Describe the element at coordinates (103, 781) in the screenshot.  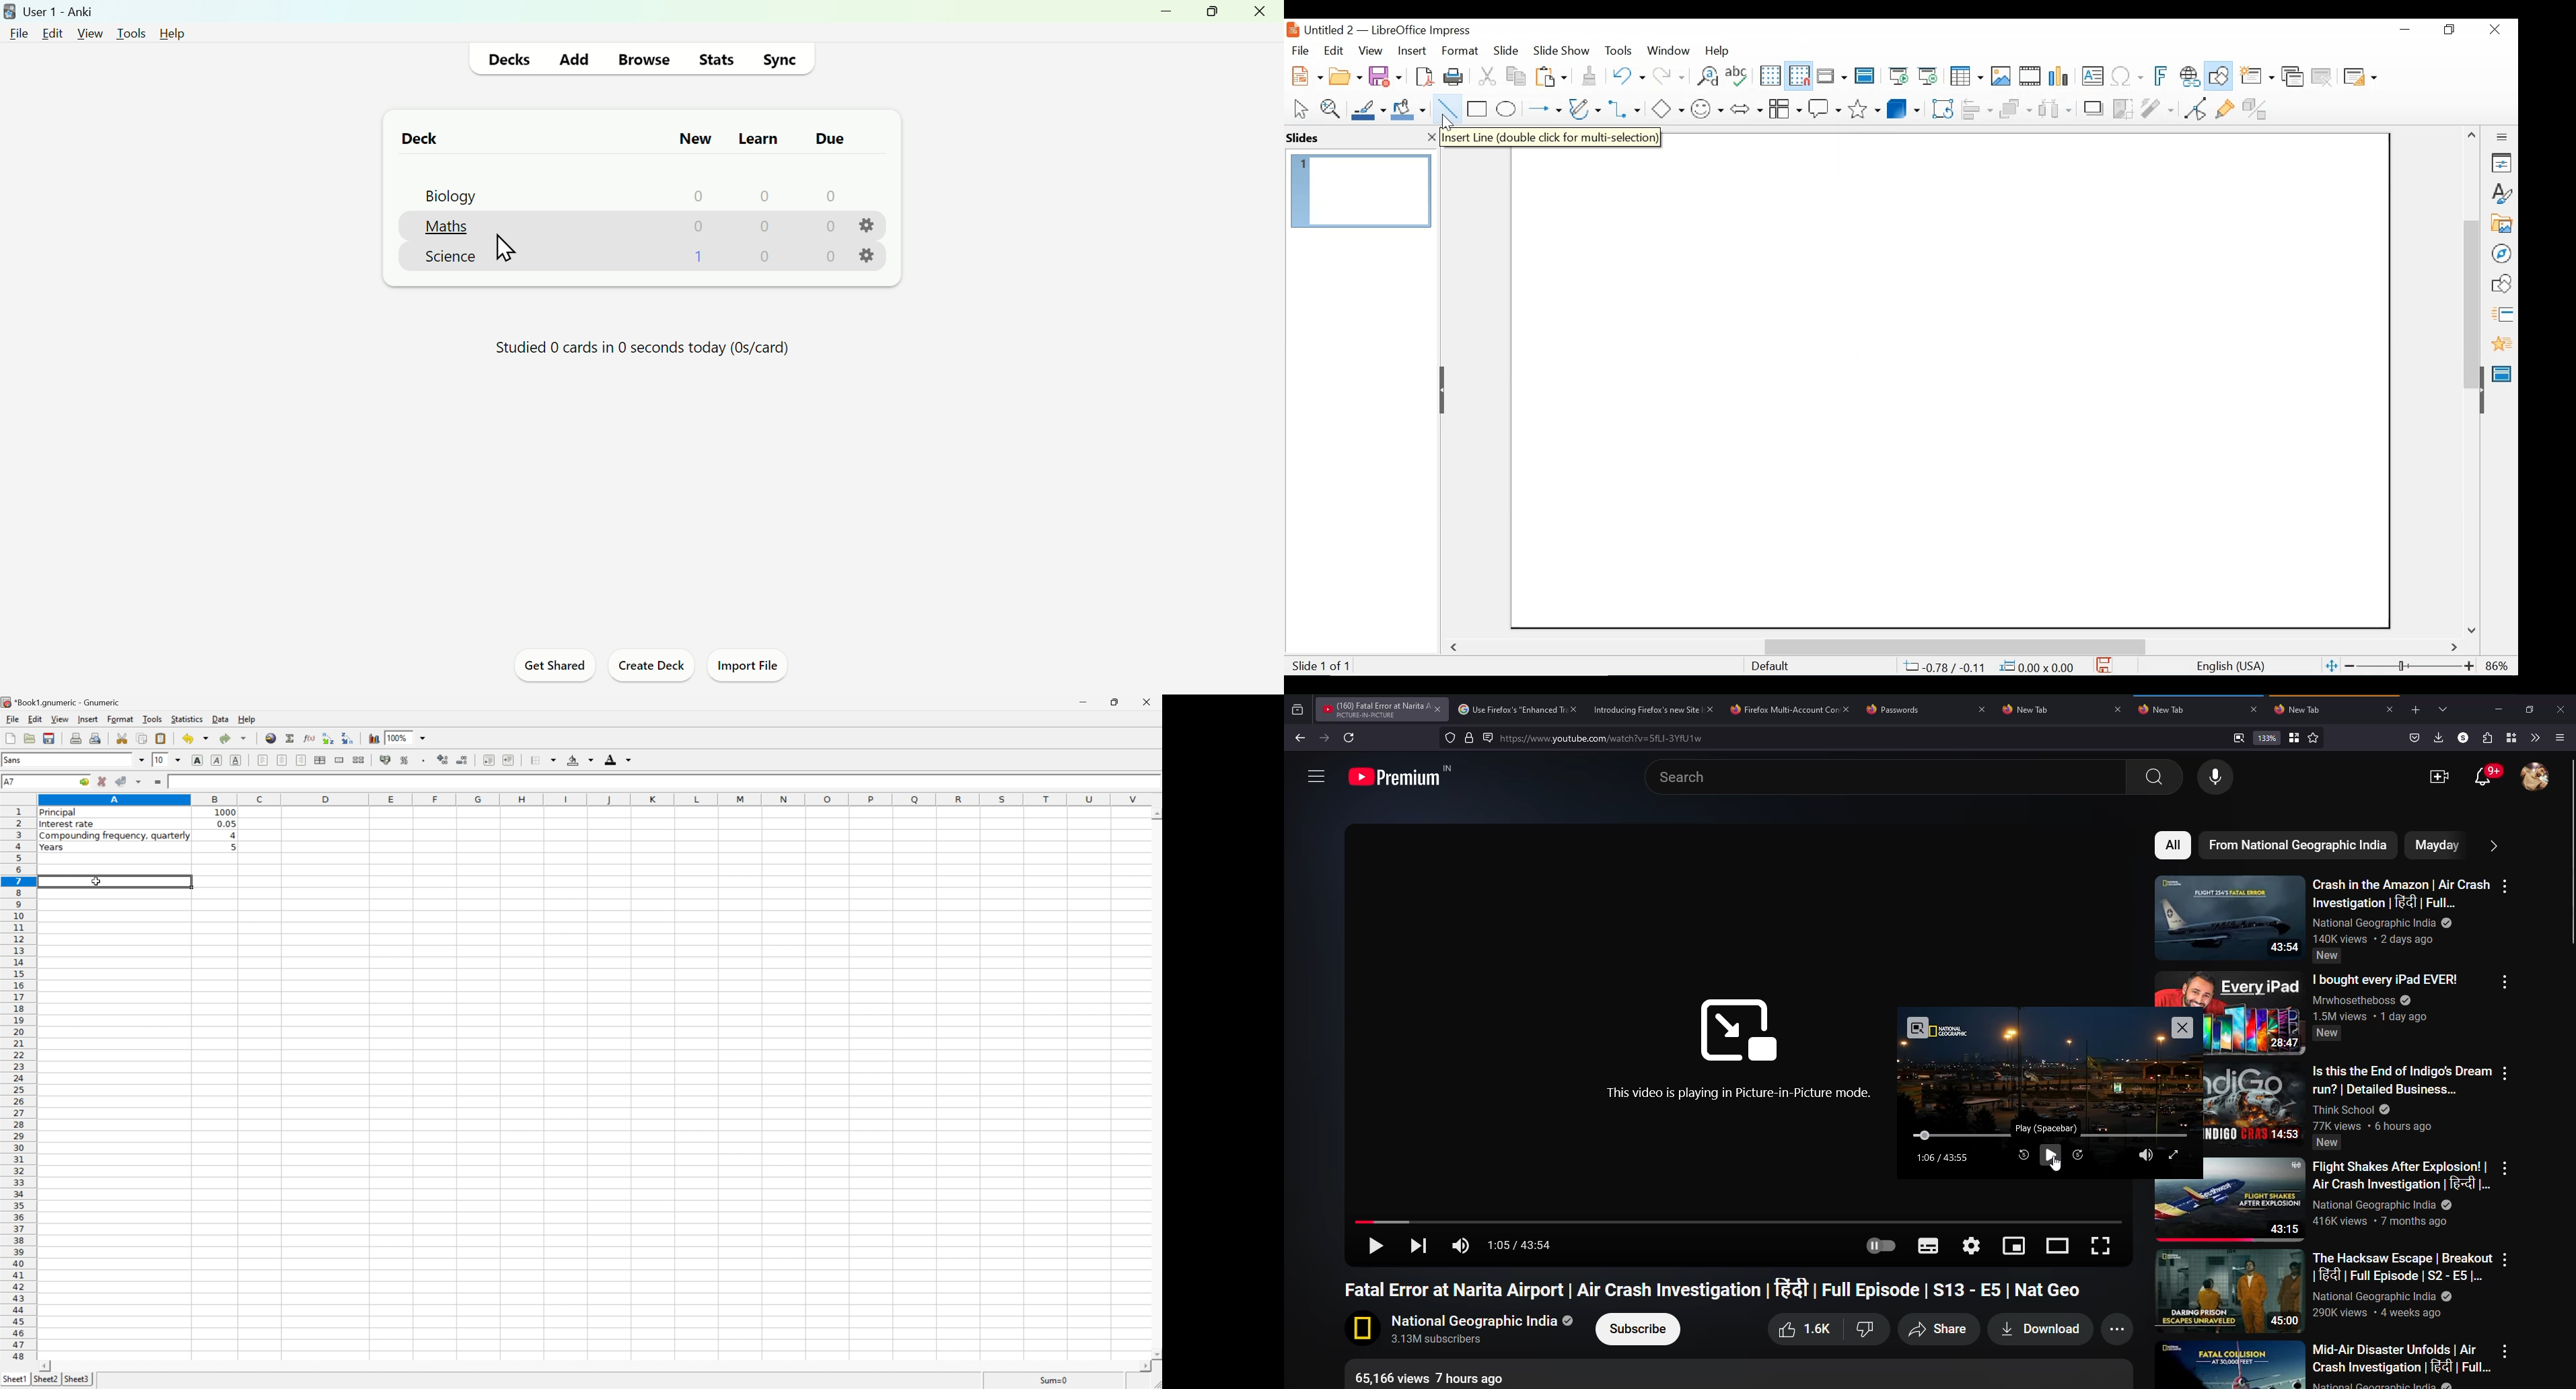
I see `cancel changes` at that location.